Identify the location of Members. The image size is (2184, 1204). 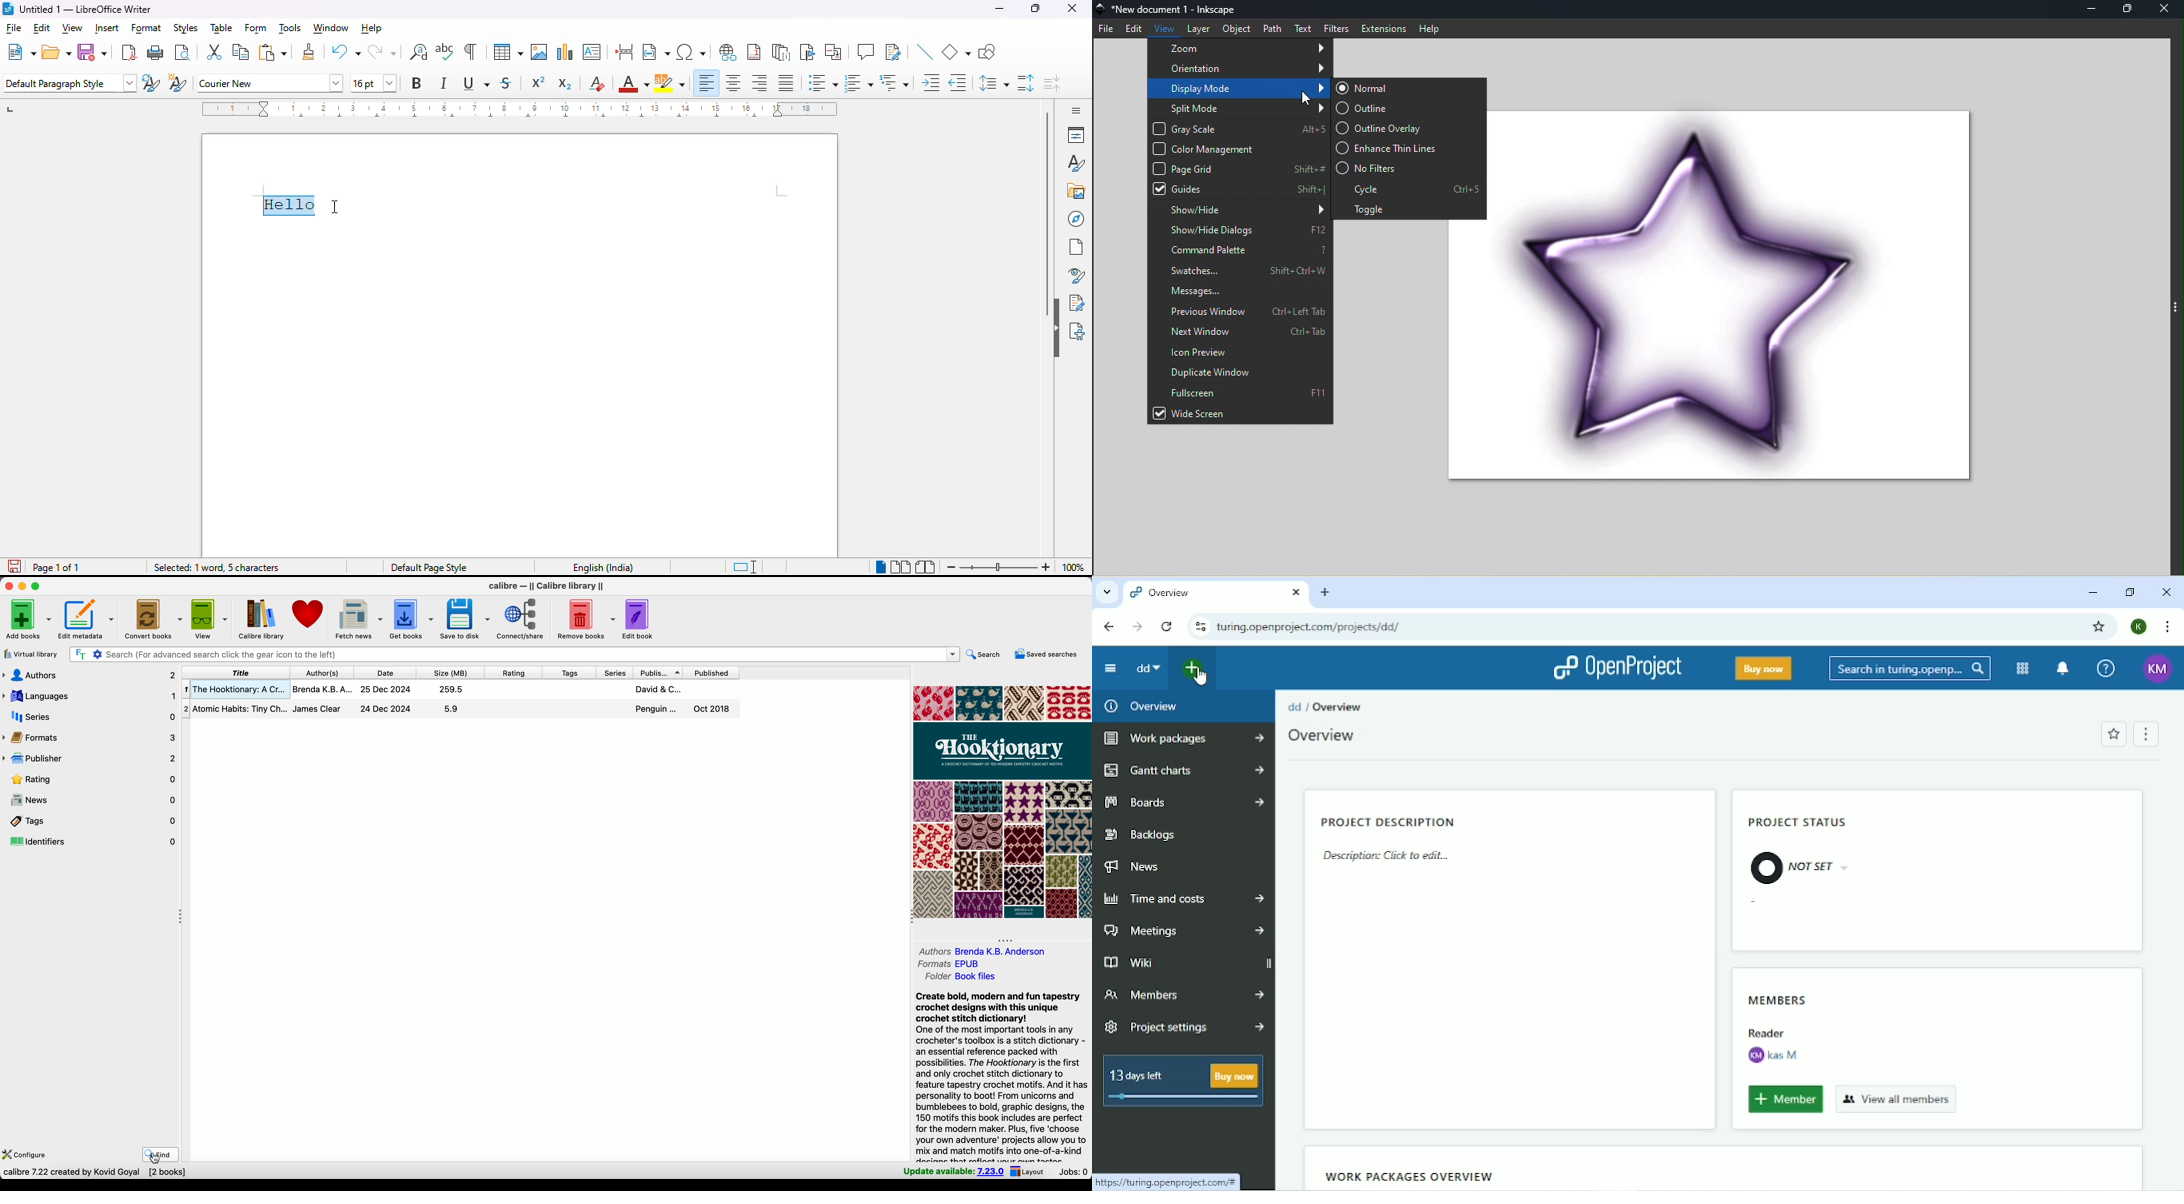
(1181, 995).